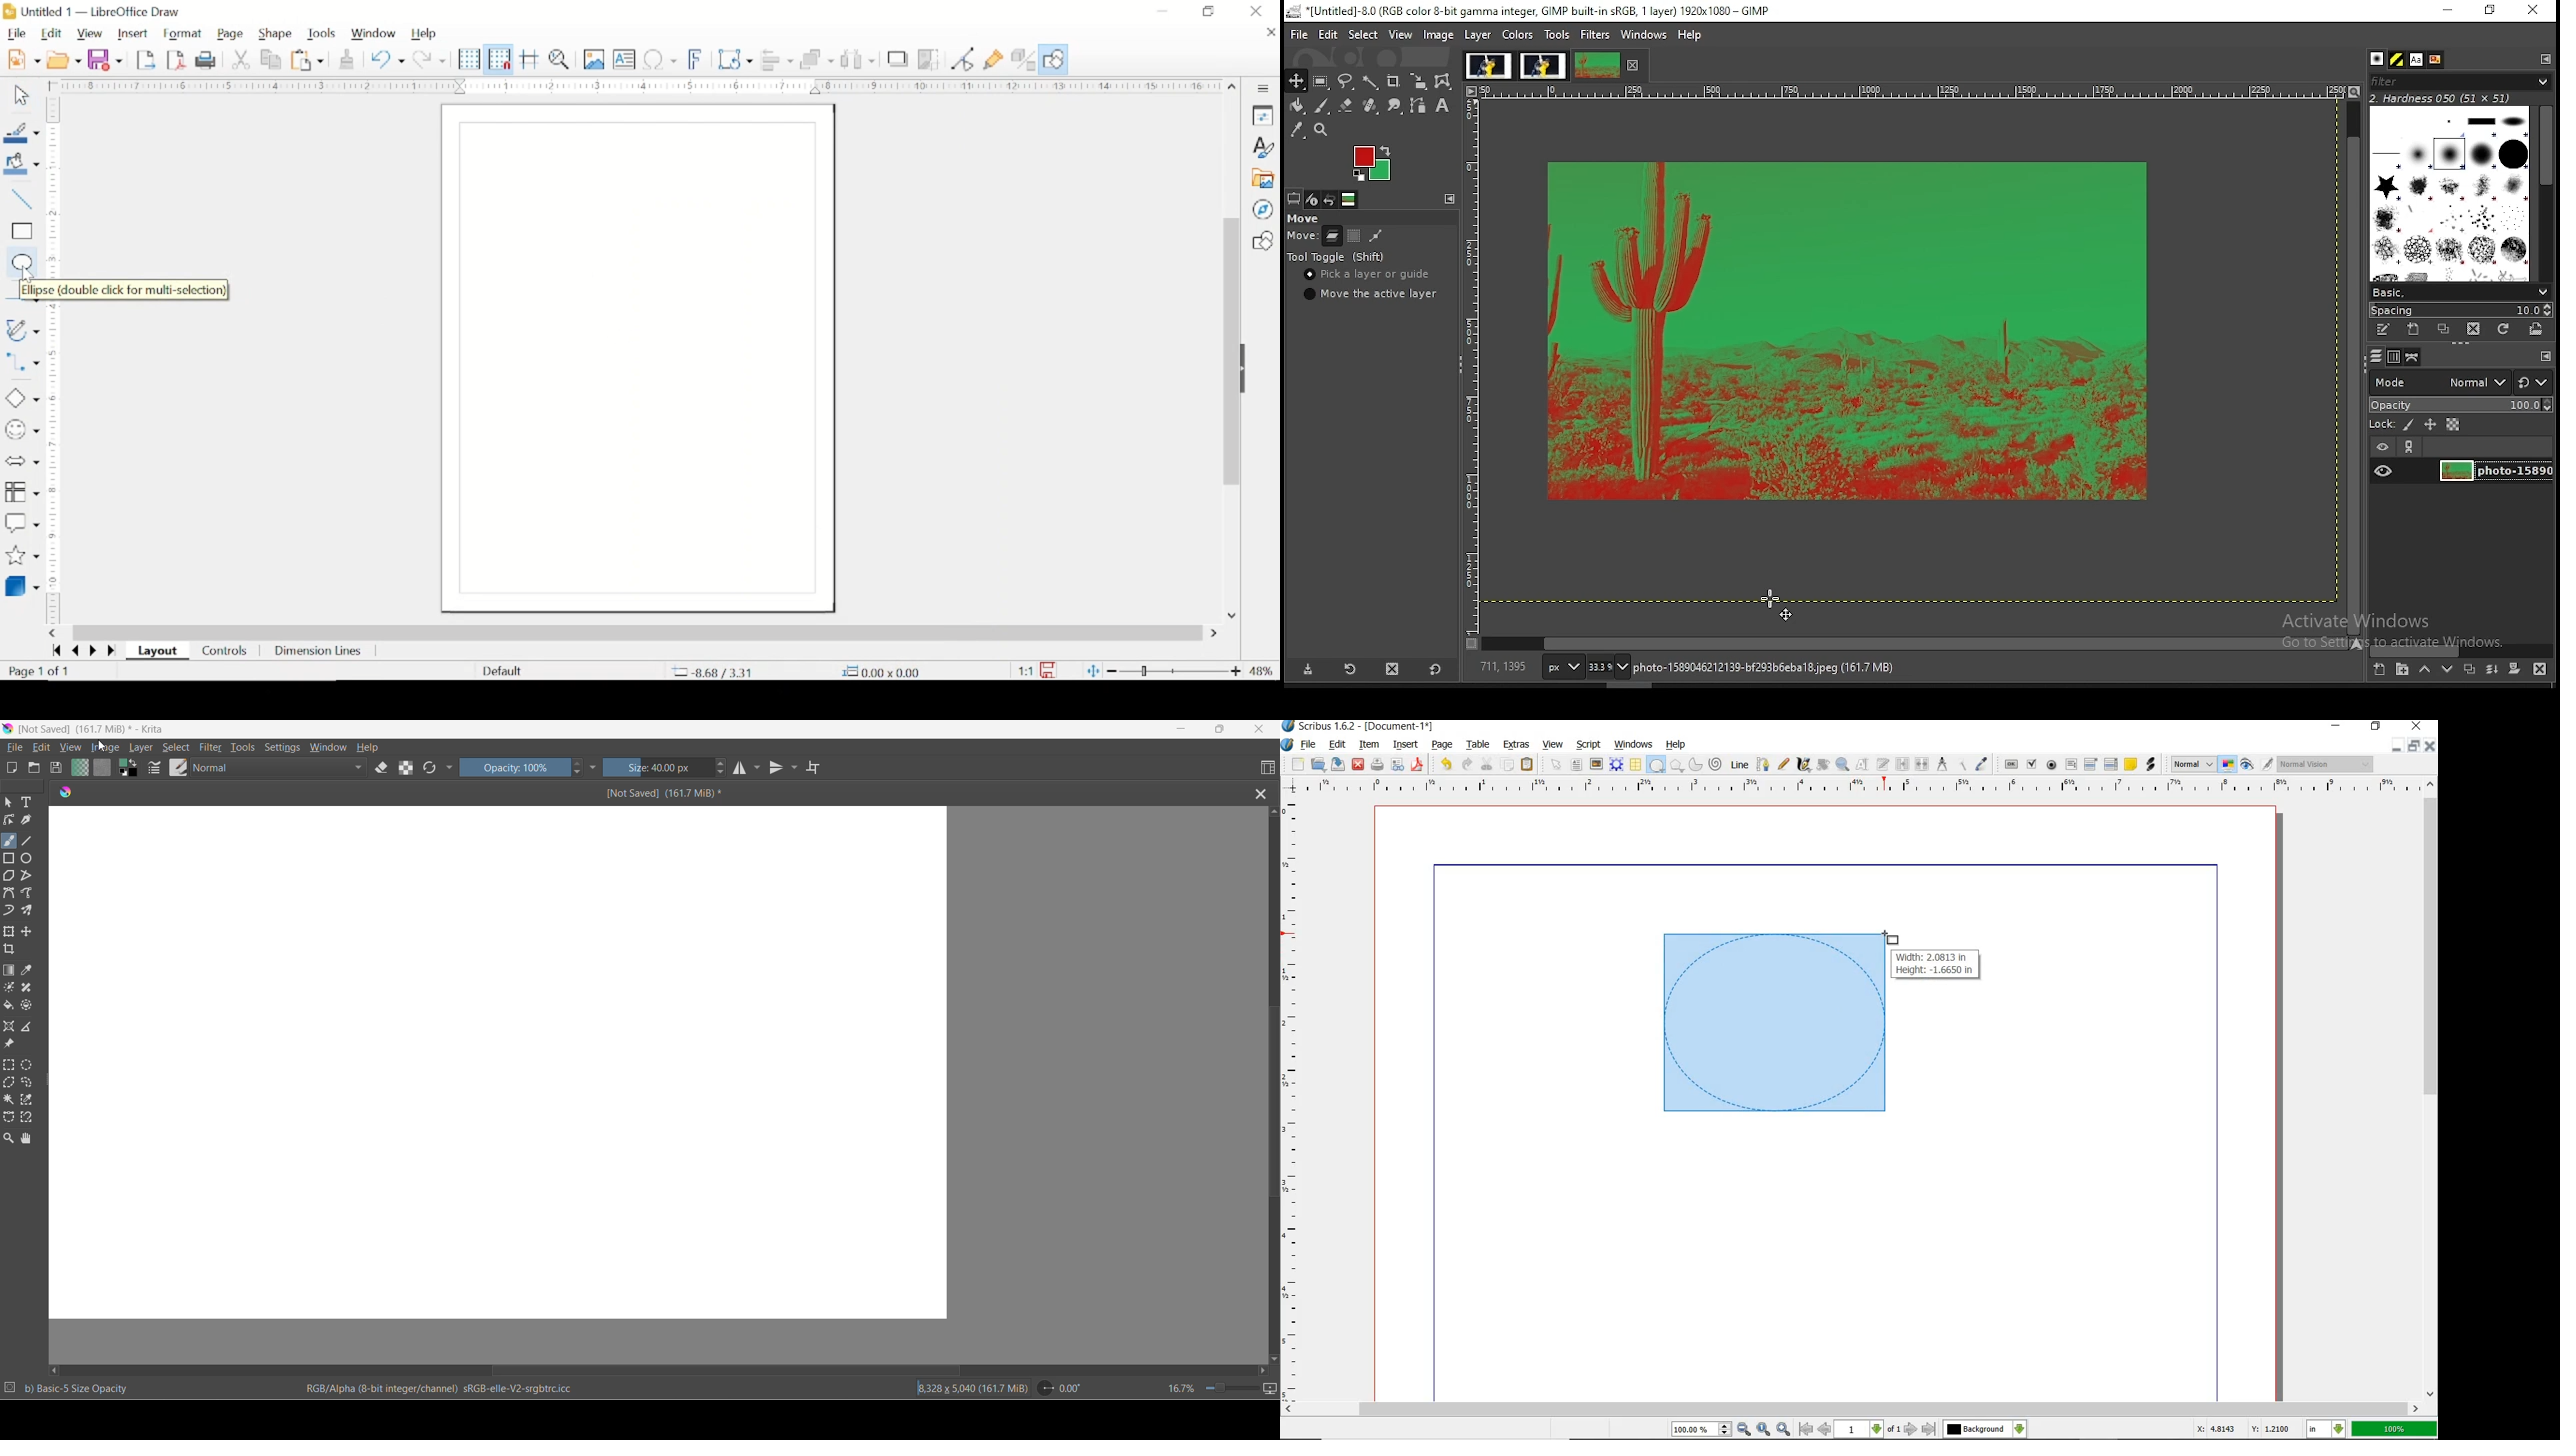 This screenshot has width=2576, height=1456. What do you see at coordinates (515, 767) in the screenshot?
I see `opacity` at bounding box center [515, 767].